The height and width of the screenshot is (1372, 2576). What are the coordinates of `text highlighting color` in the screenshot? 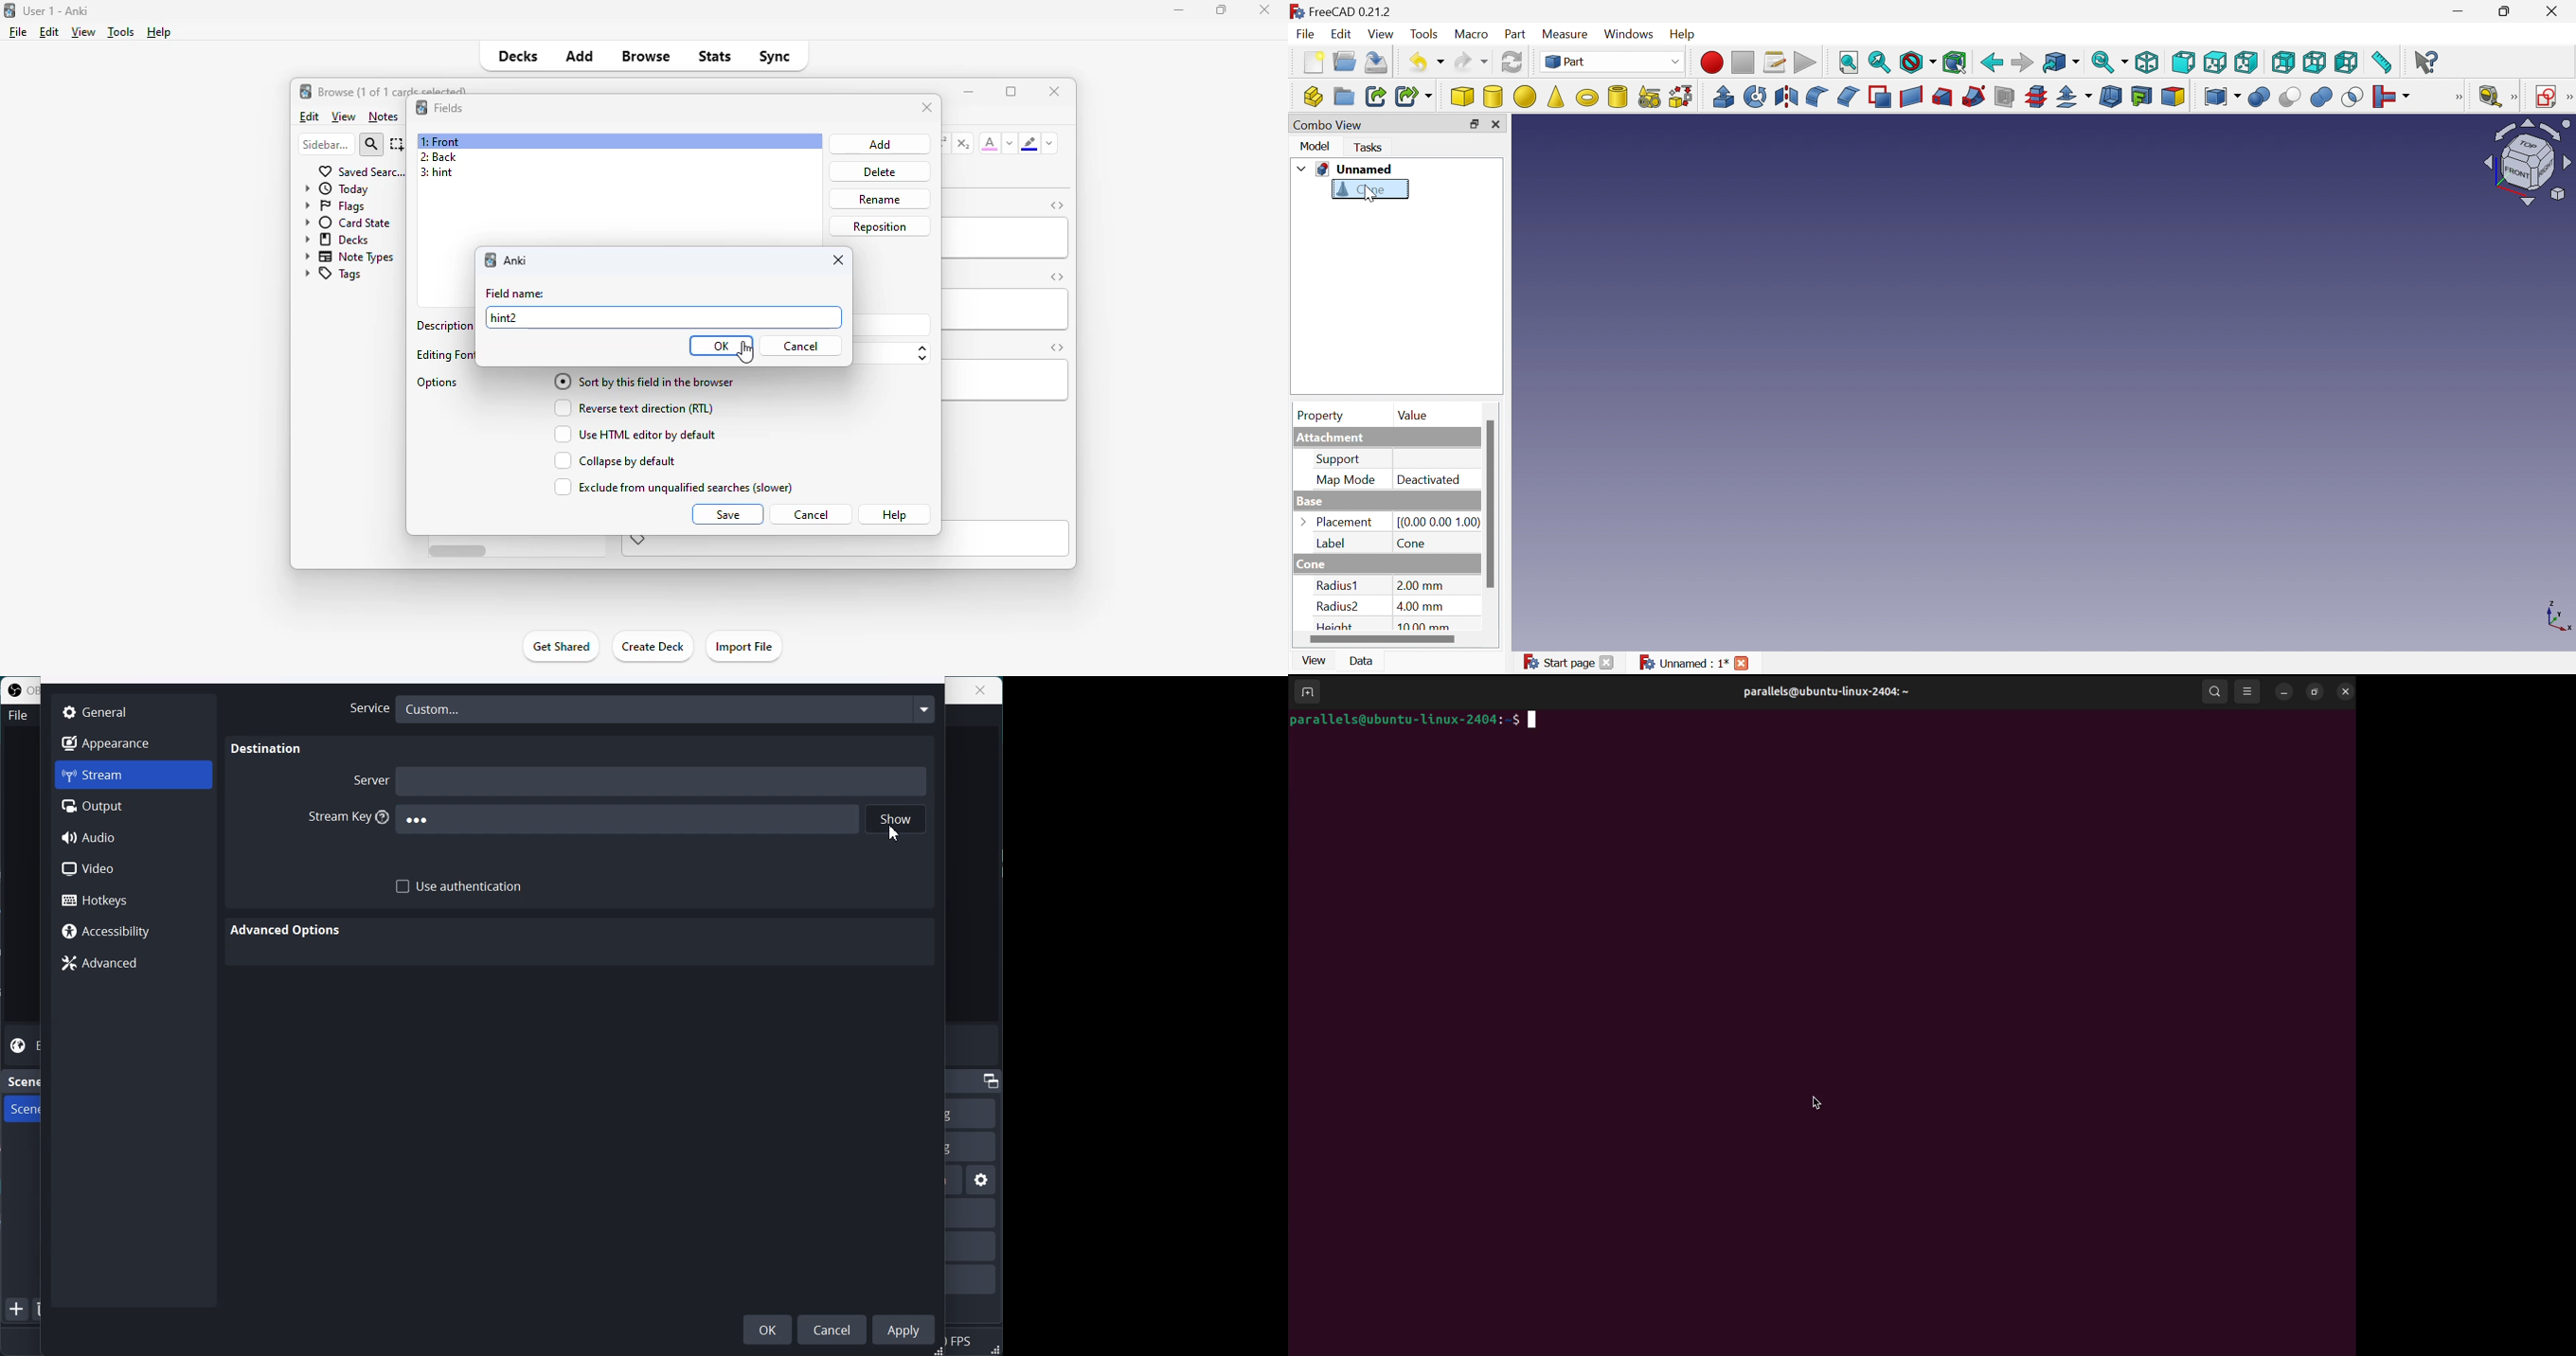 It's located at (1029, 143).